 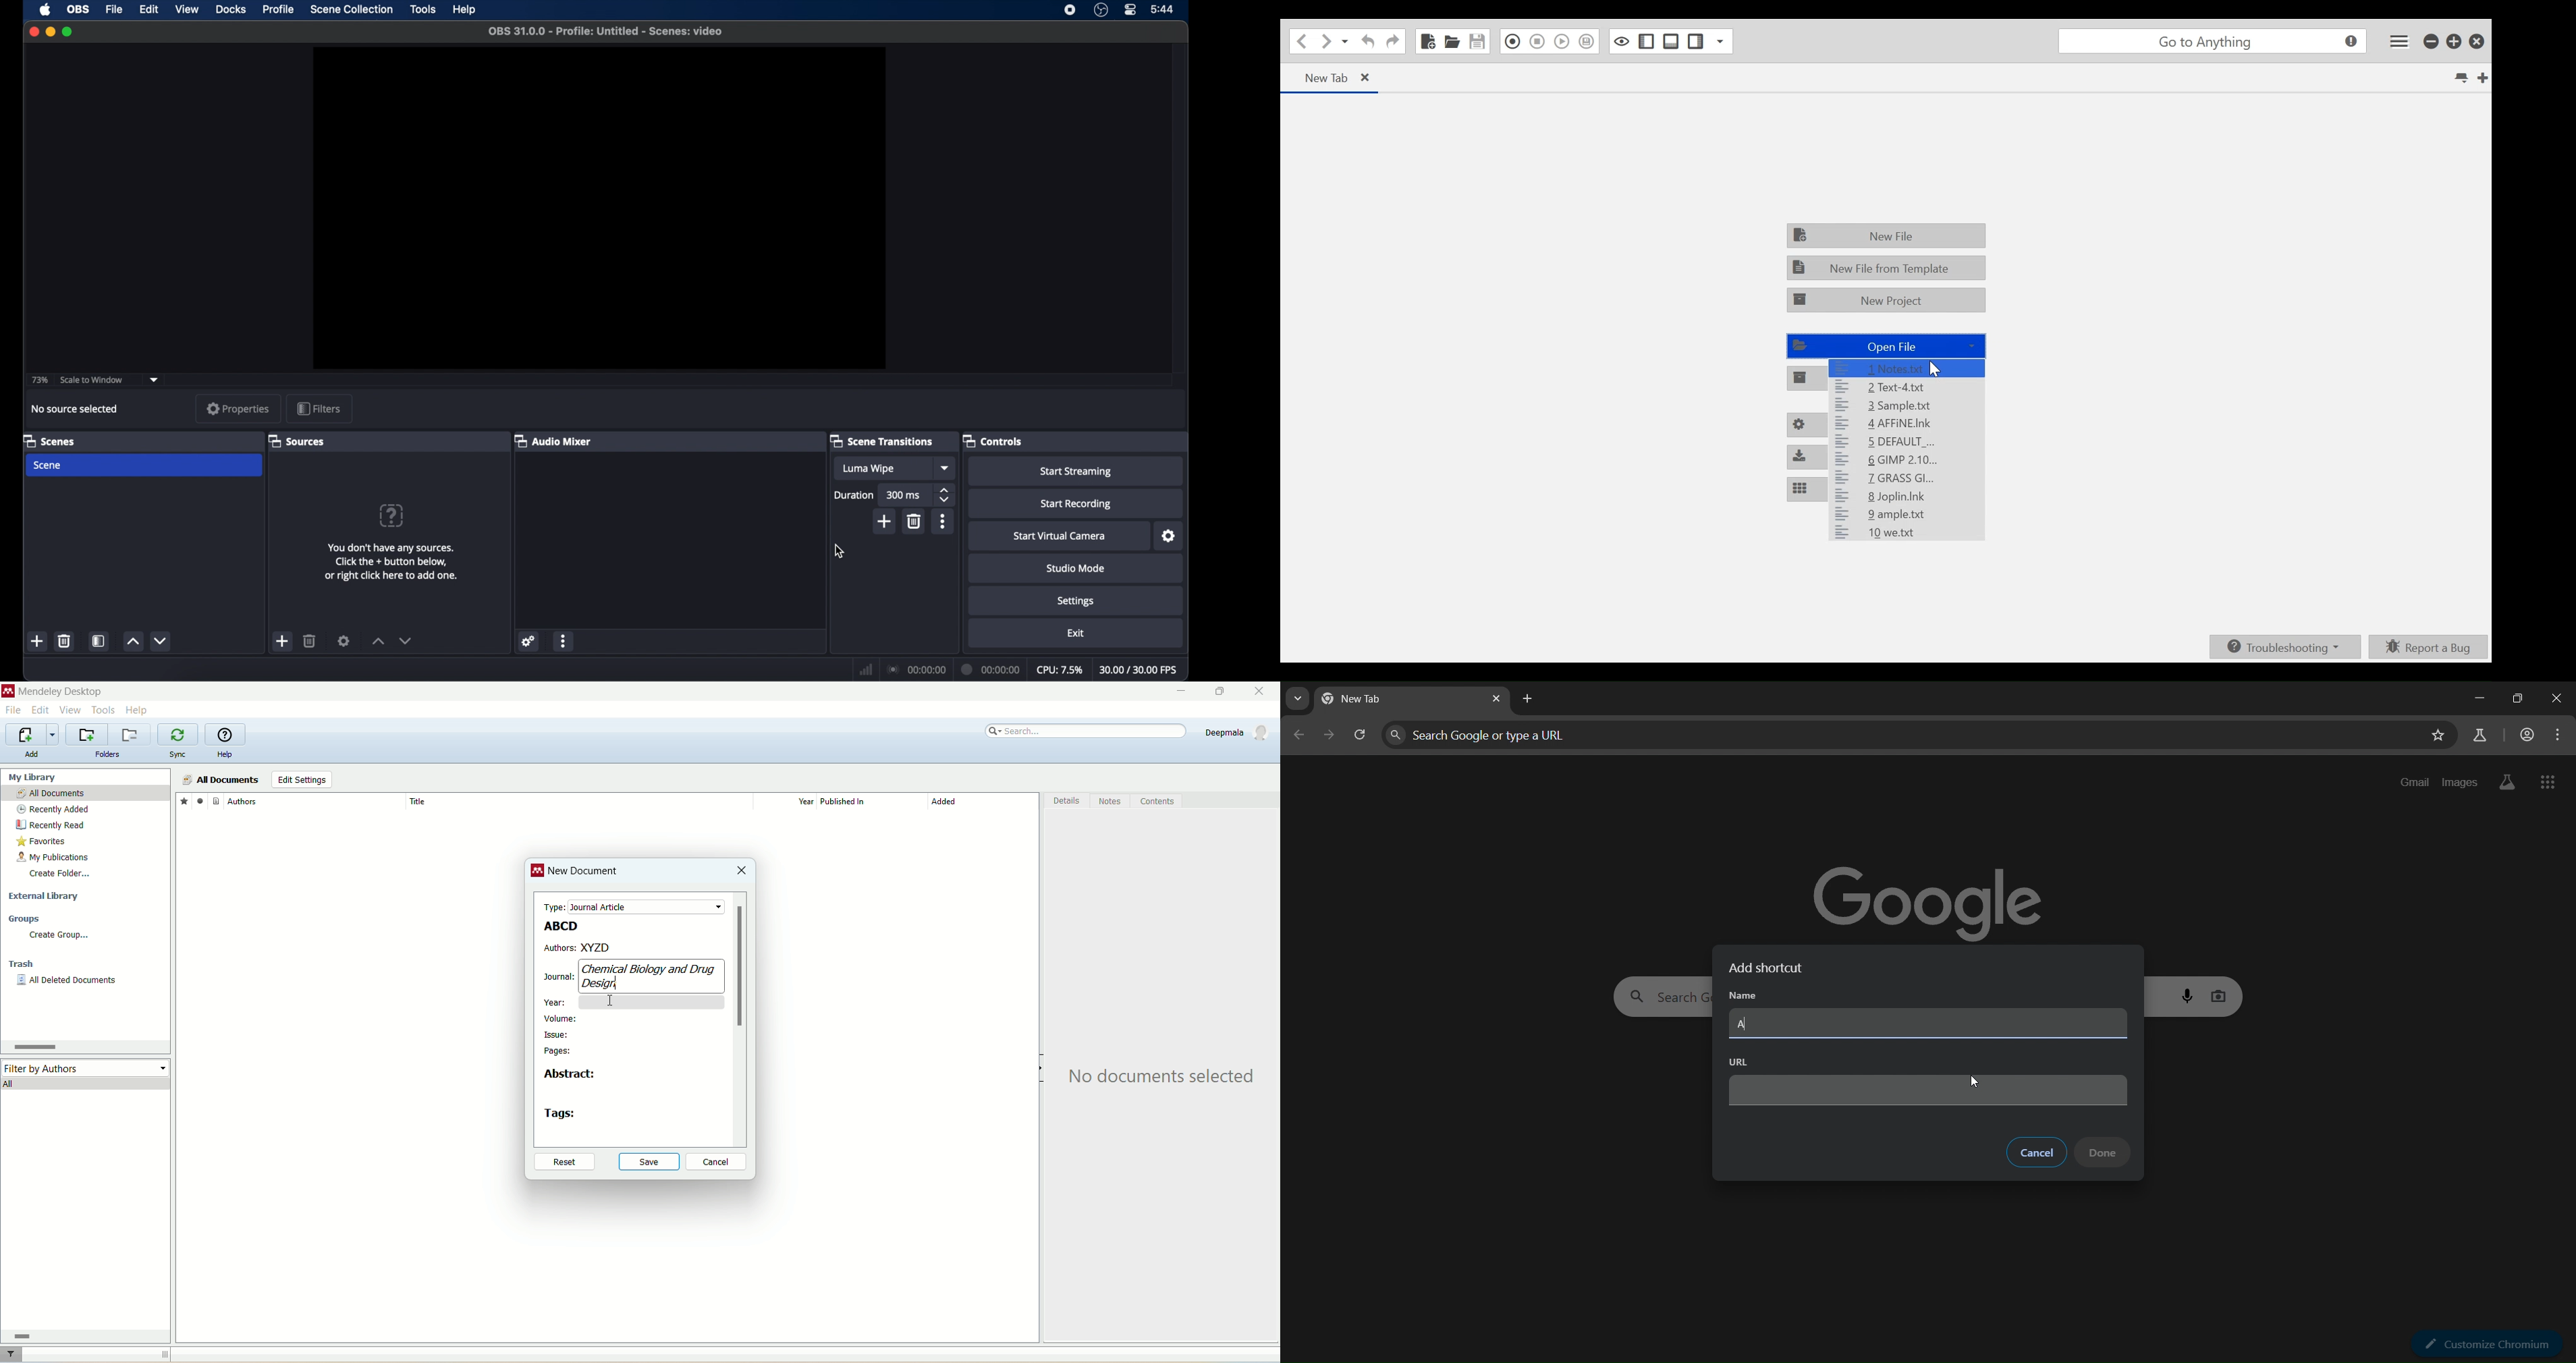 I want to click on 2 Text-4.txt, so click(x=1892, y=384).